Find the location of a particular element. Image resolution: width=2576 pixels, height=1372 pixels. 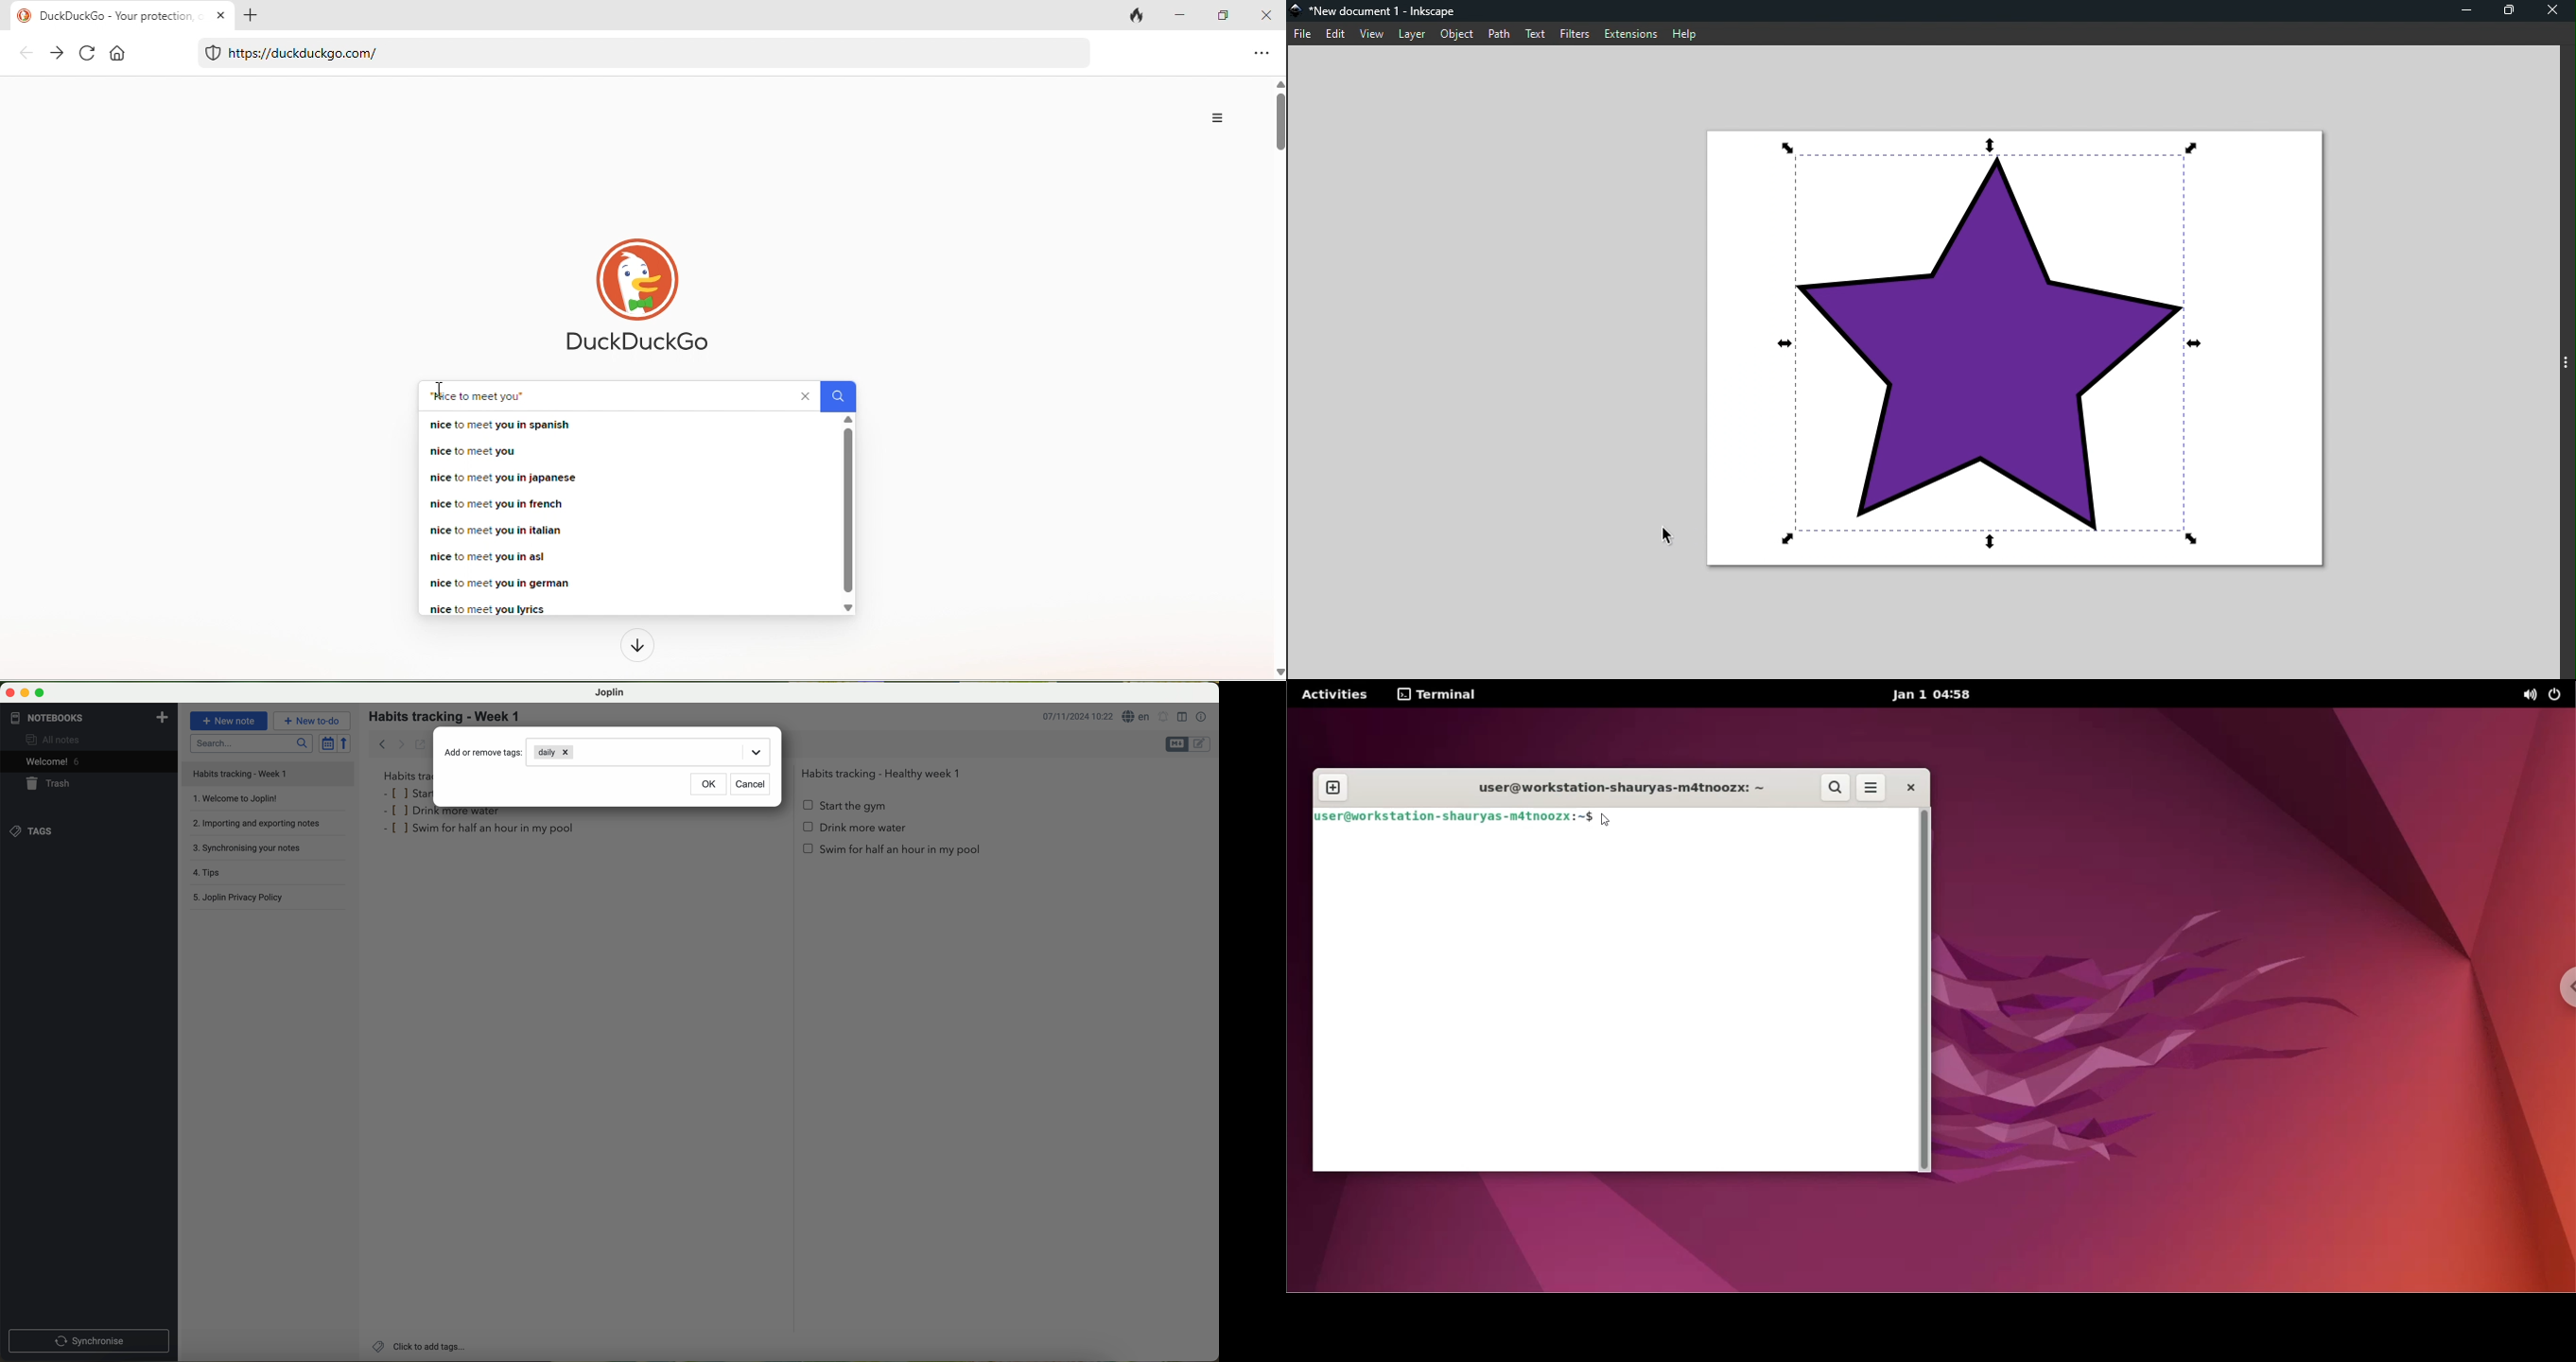

swim for half an hour in my pool is located at coordinates (481, 830).